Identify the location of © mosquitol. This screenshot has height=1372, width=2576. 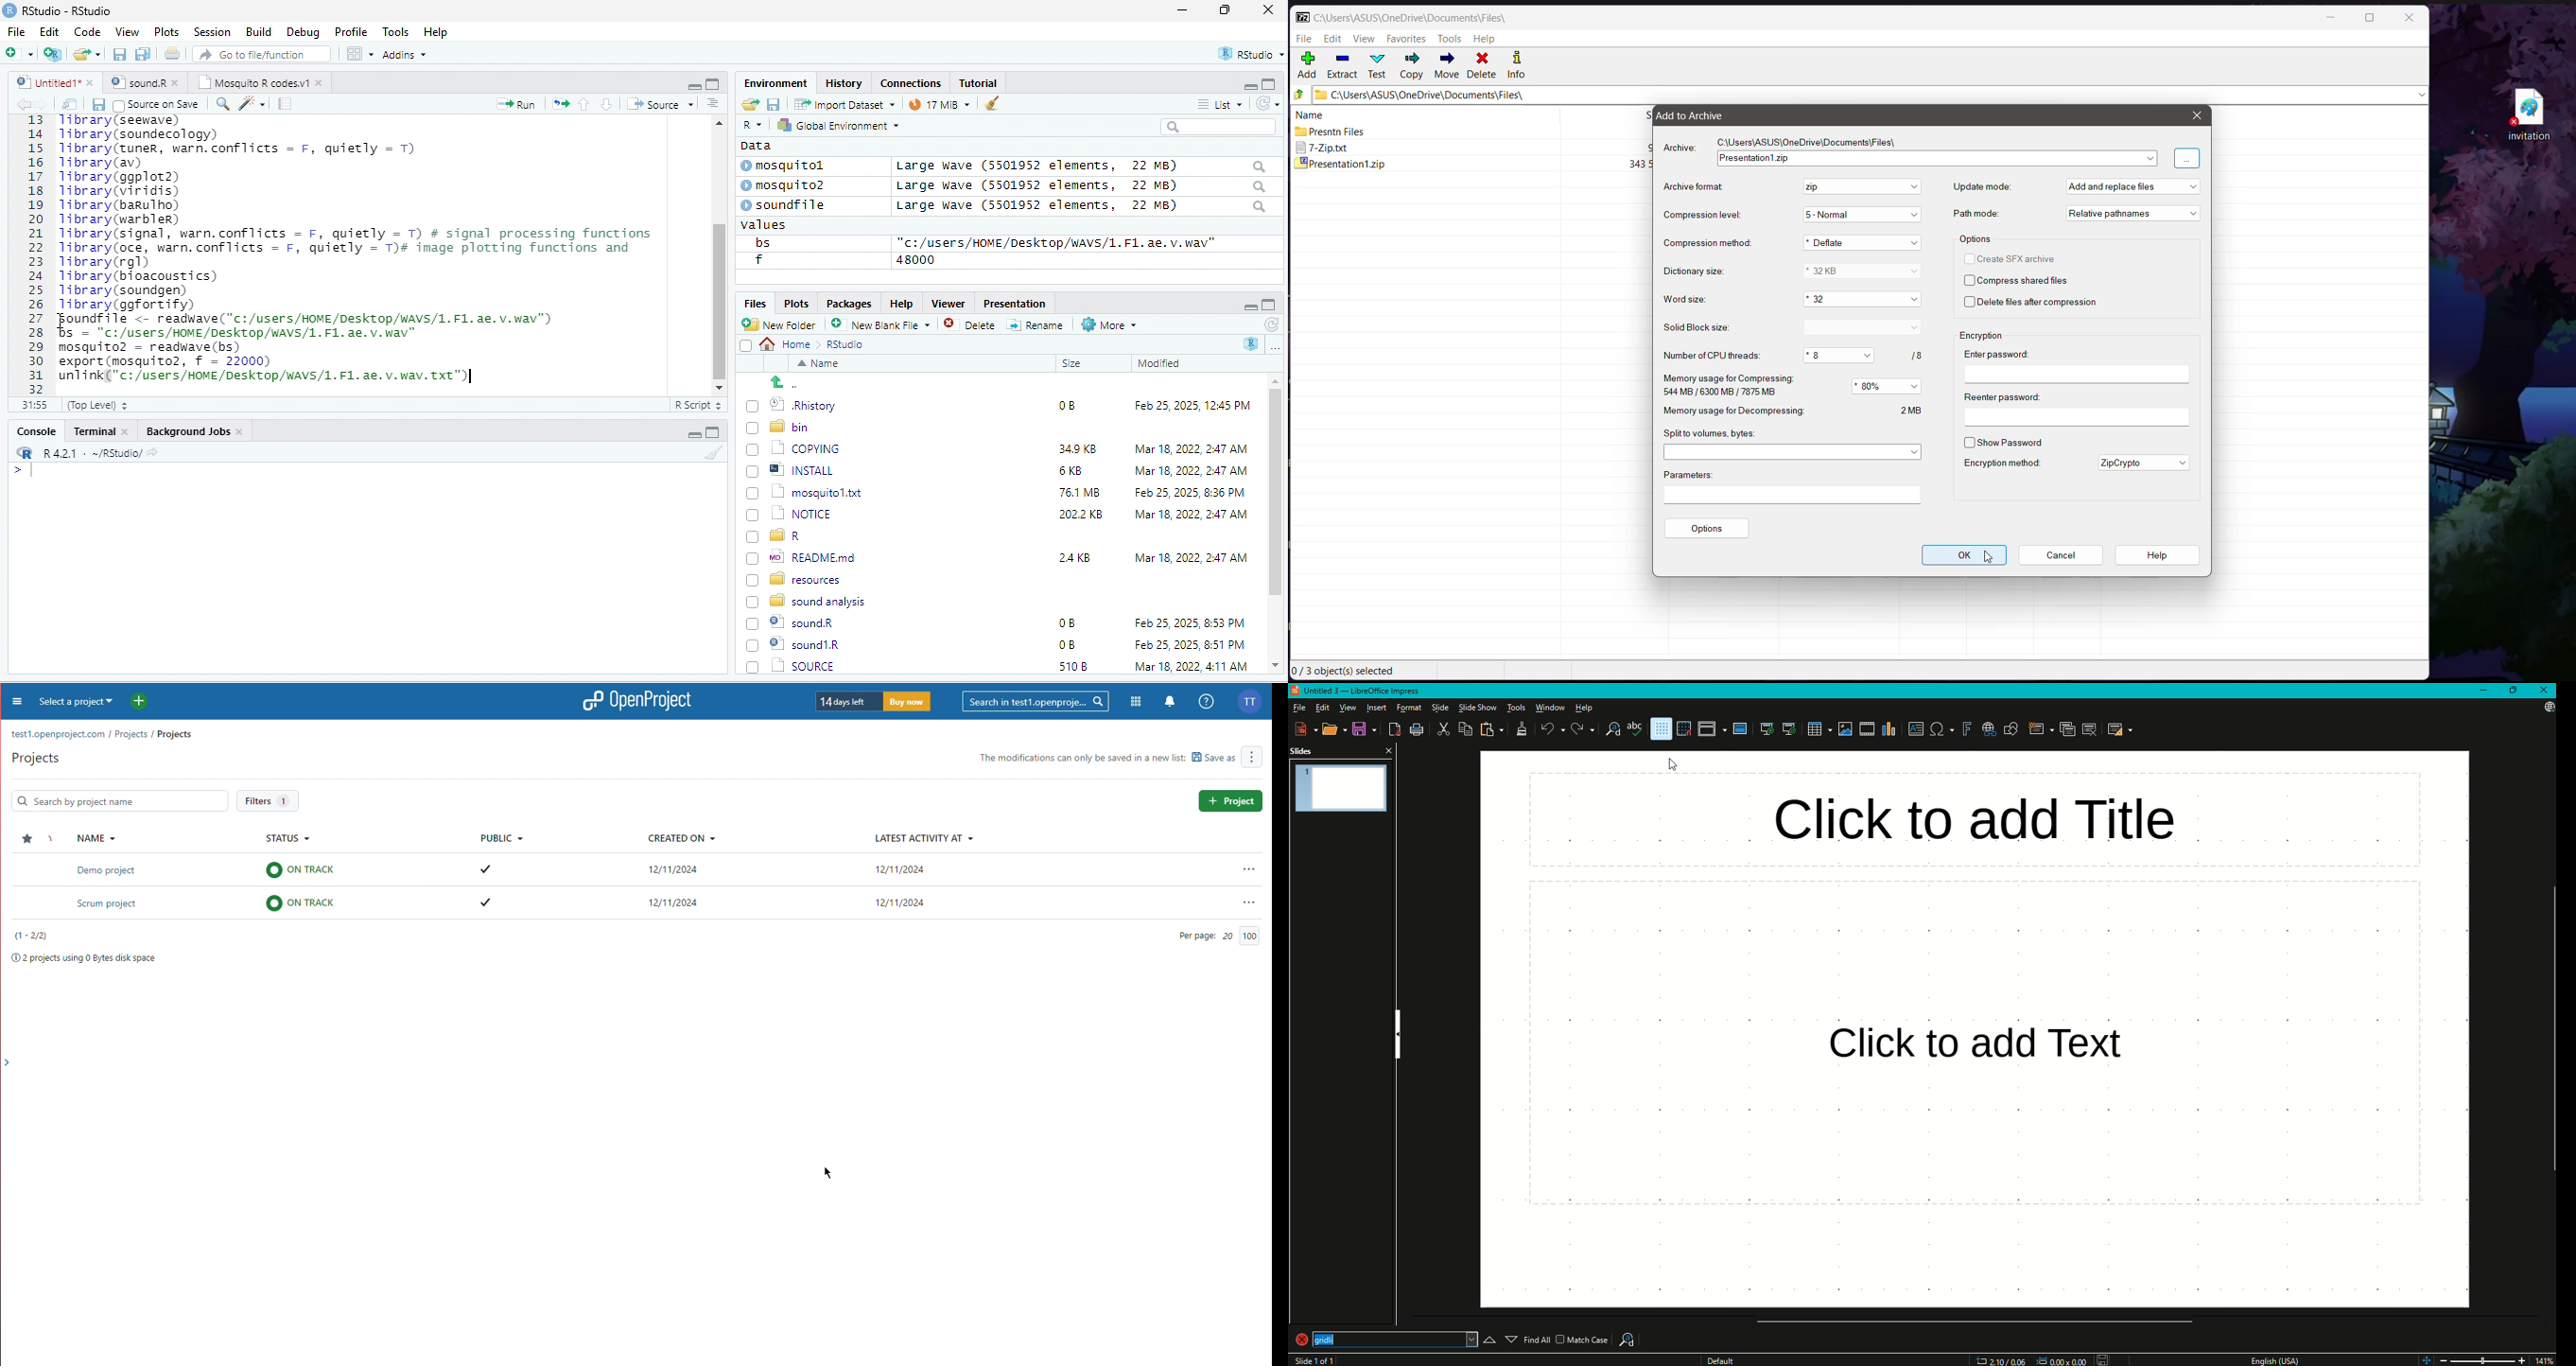
(796, 166).